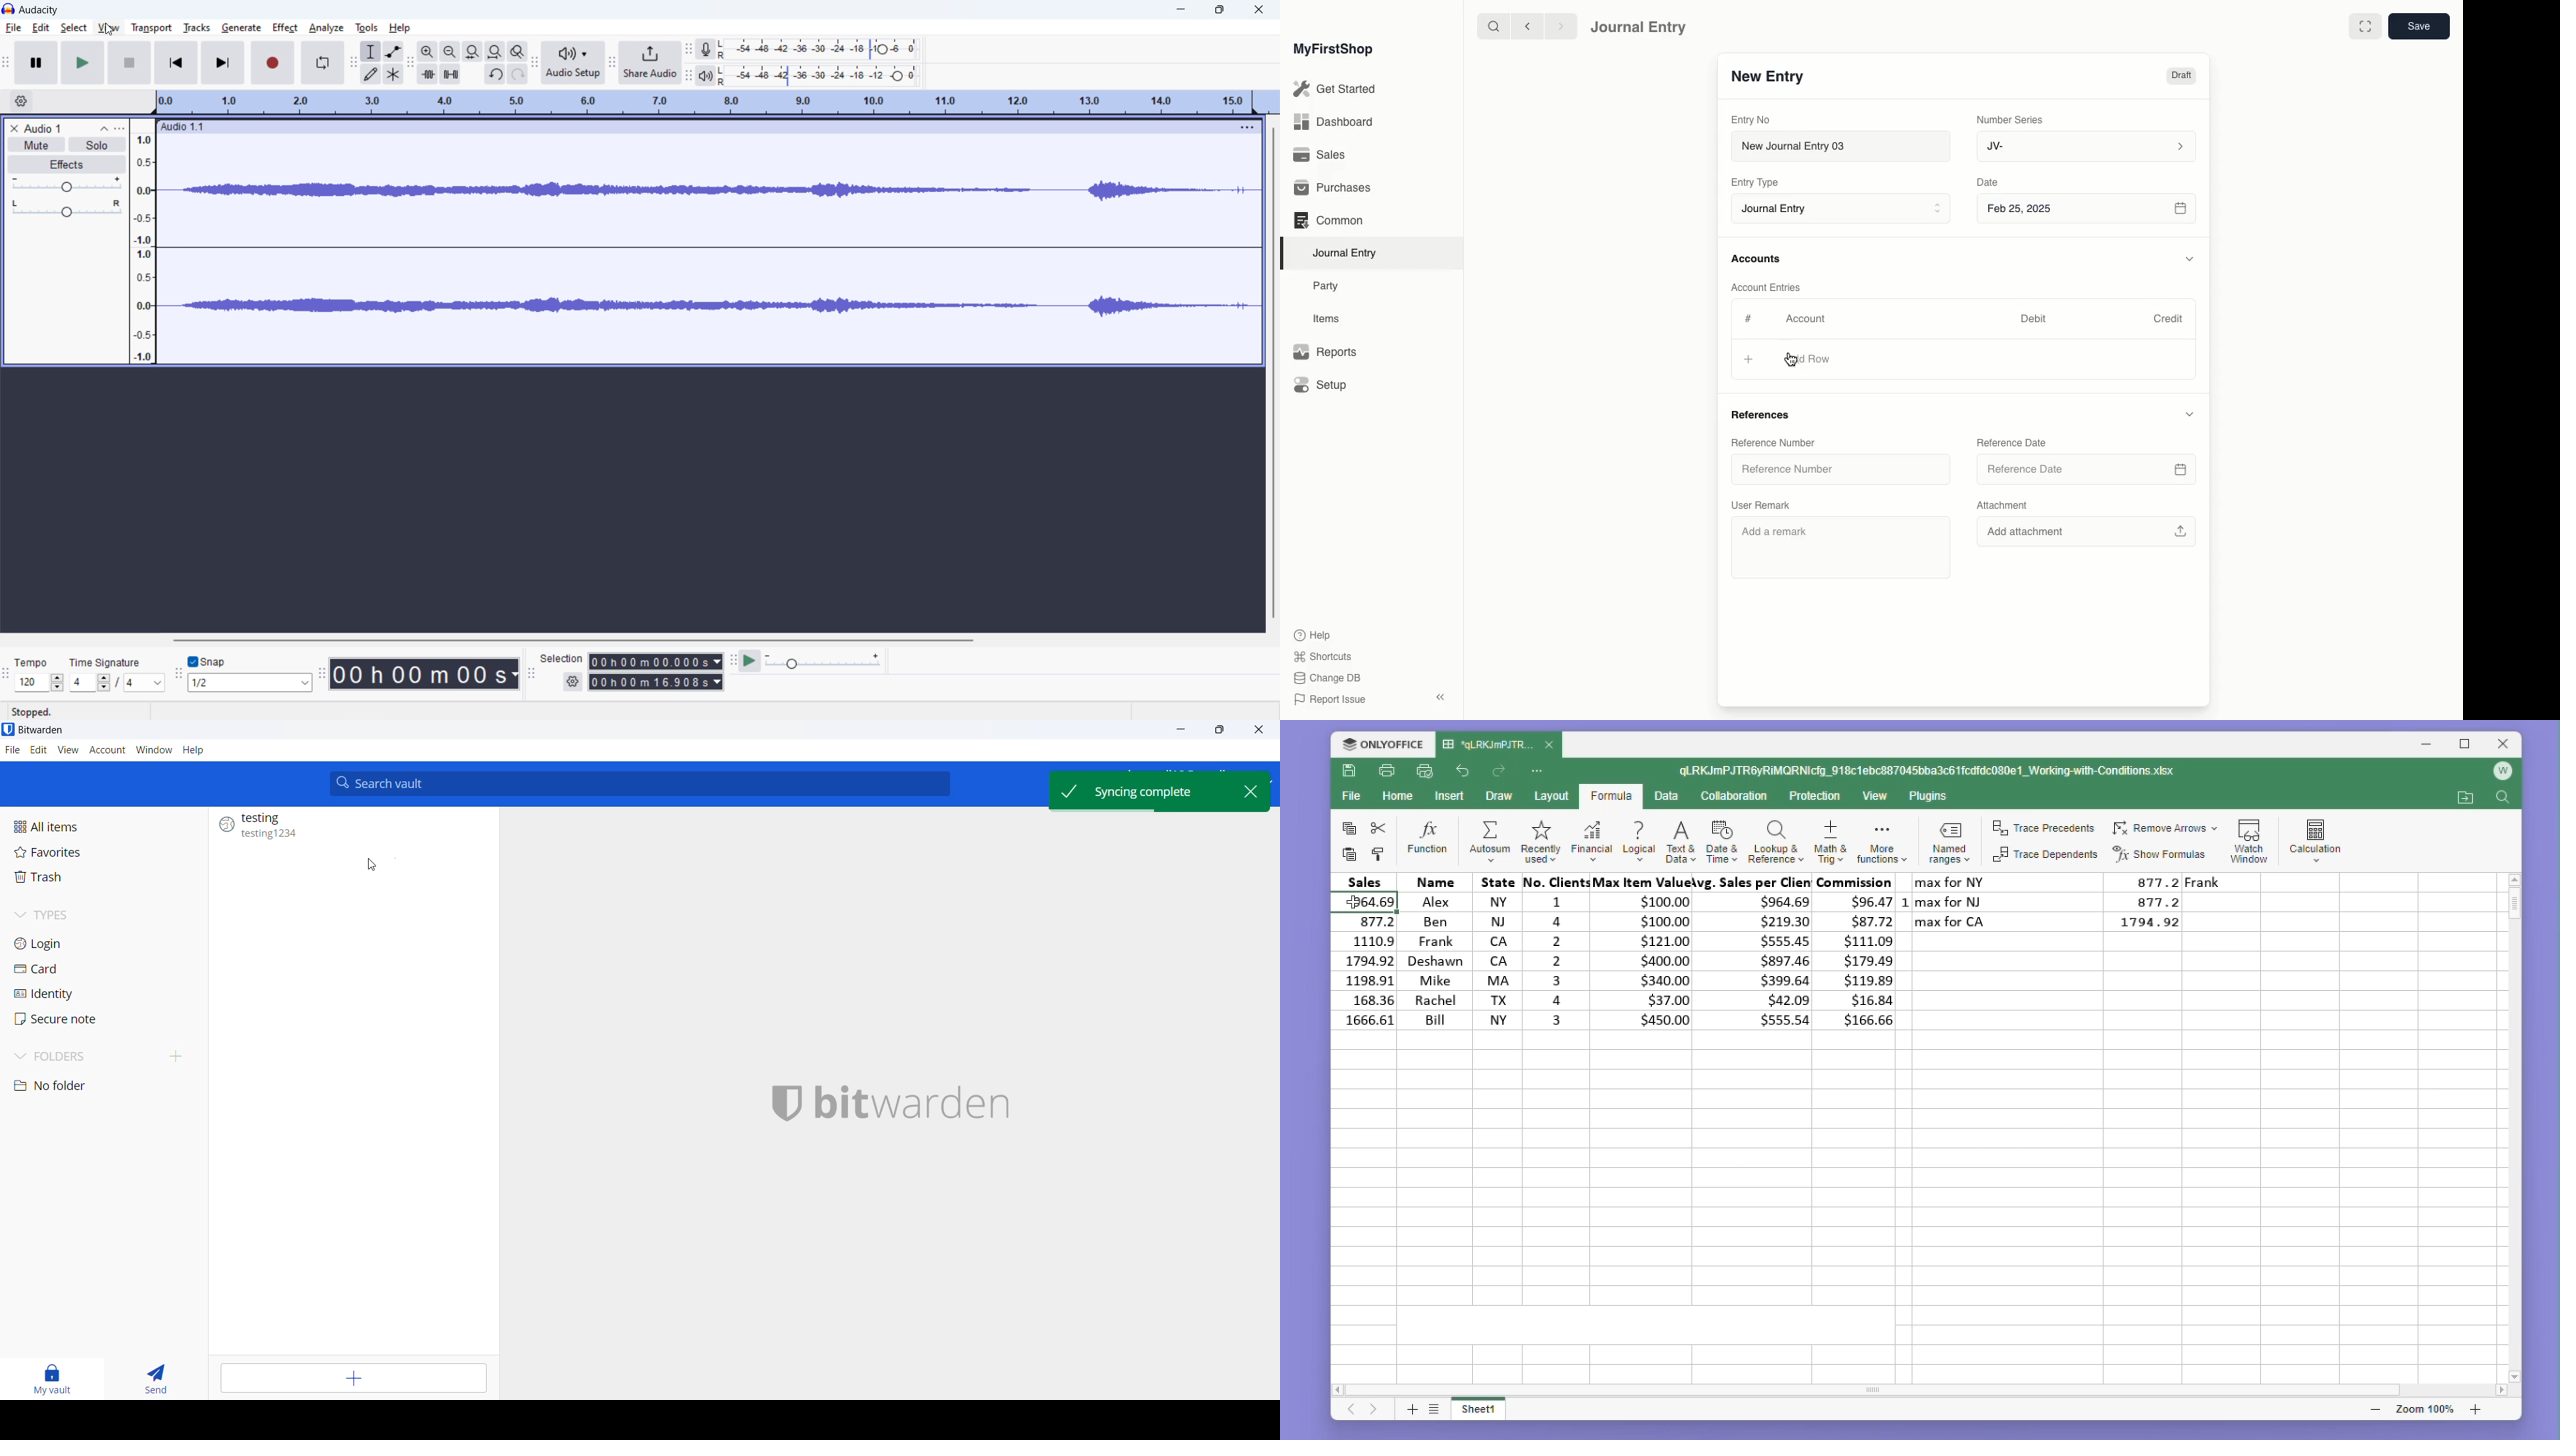 This screenshot has width=2576, height=1456. I want to click on minimize, so click(1178, 732).